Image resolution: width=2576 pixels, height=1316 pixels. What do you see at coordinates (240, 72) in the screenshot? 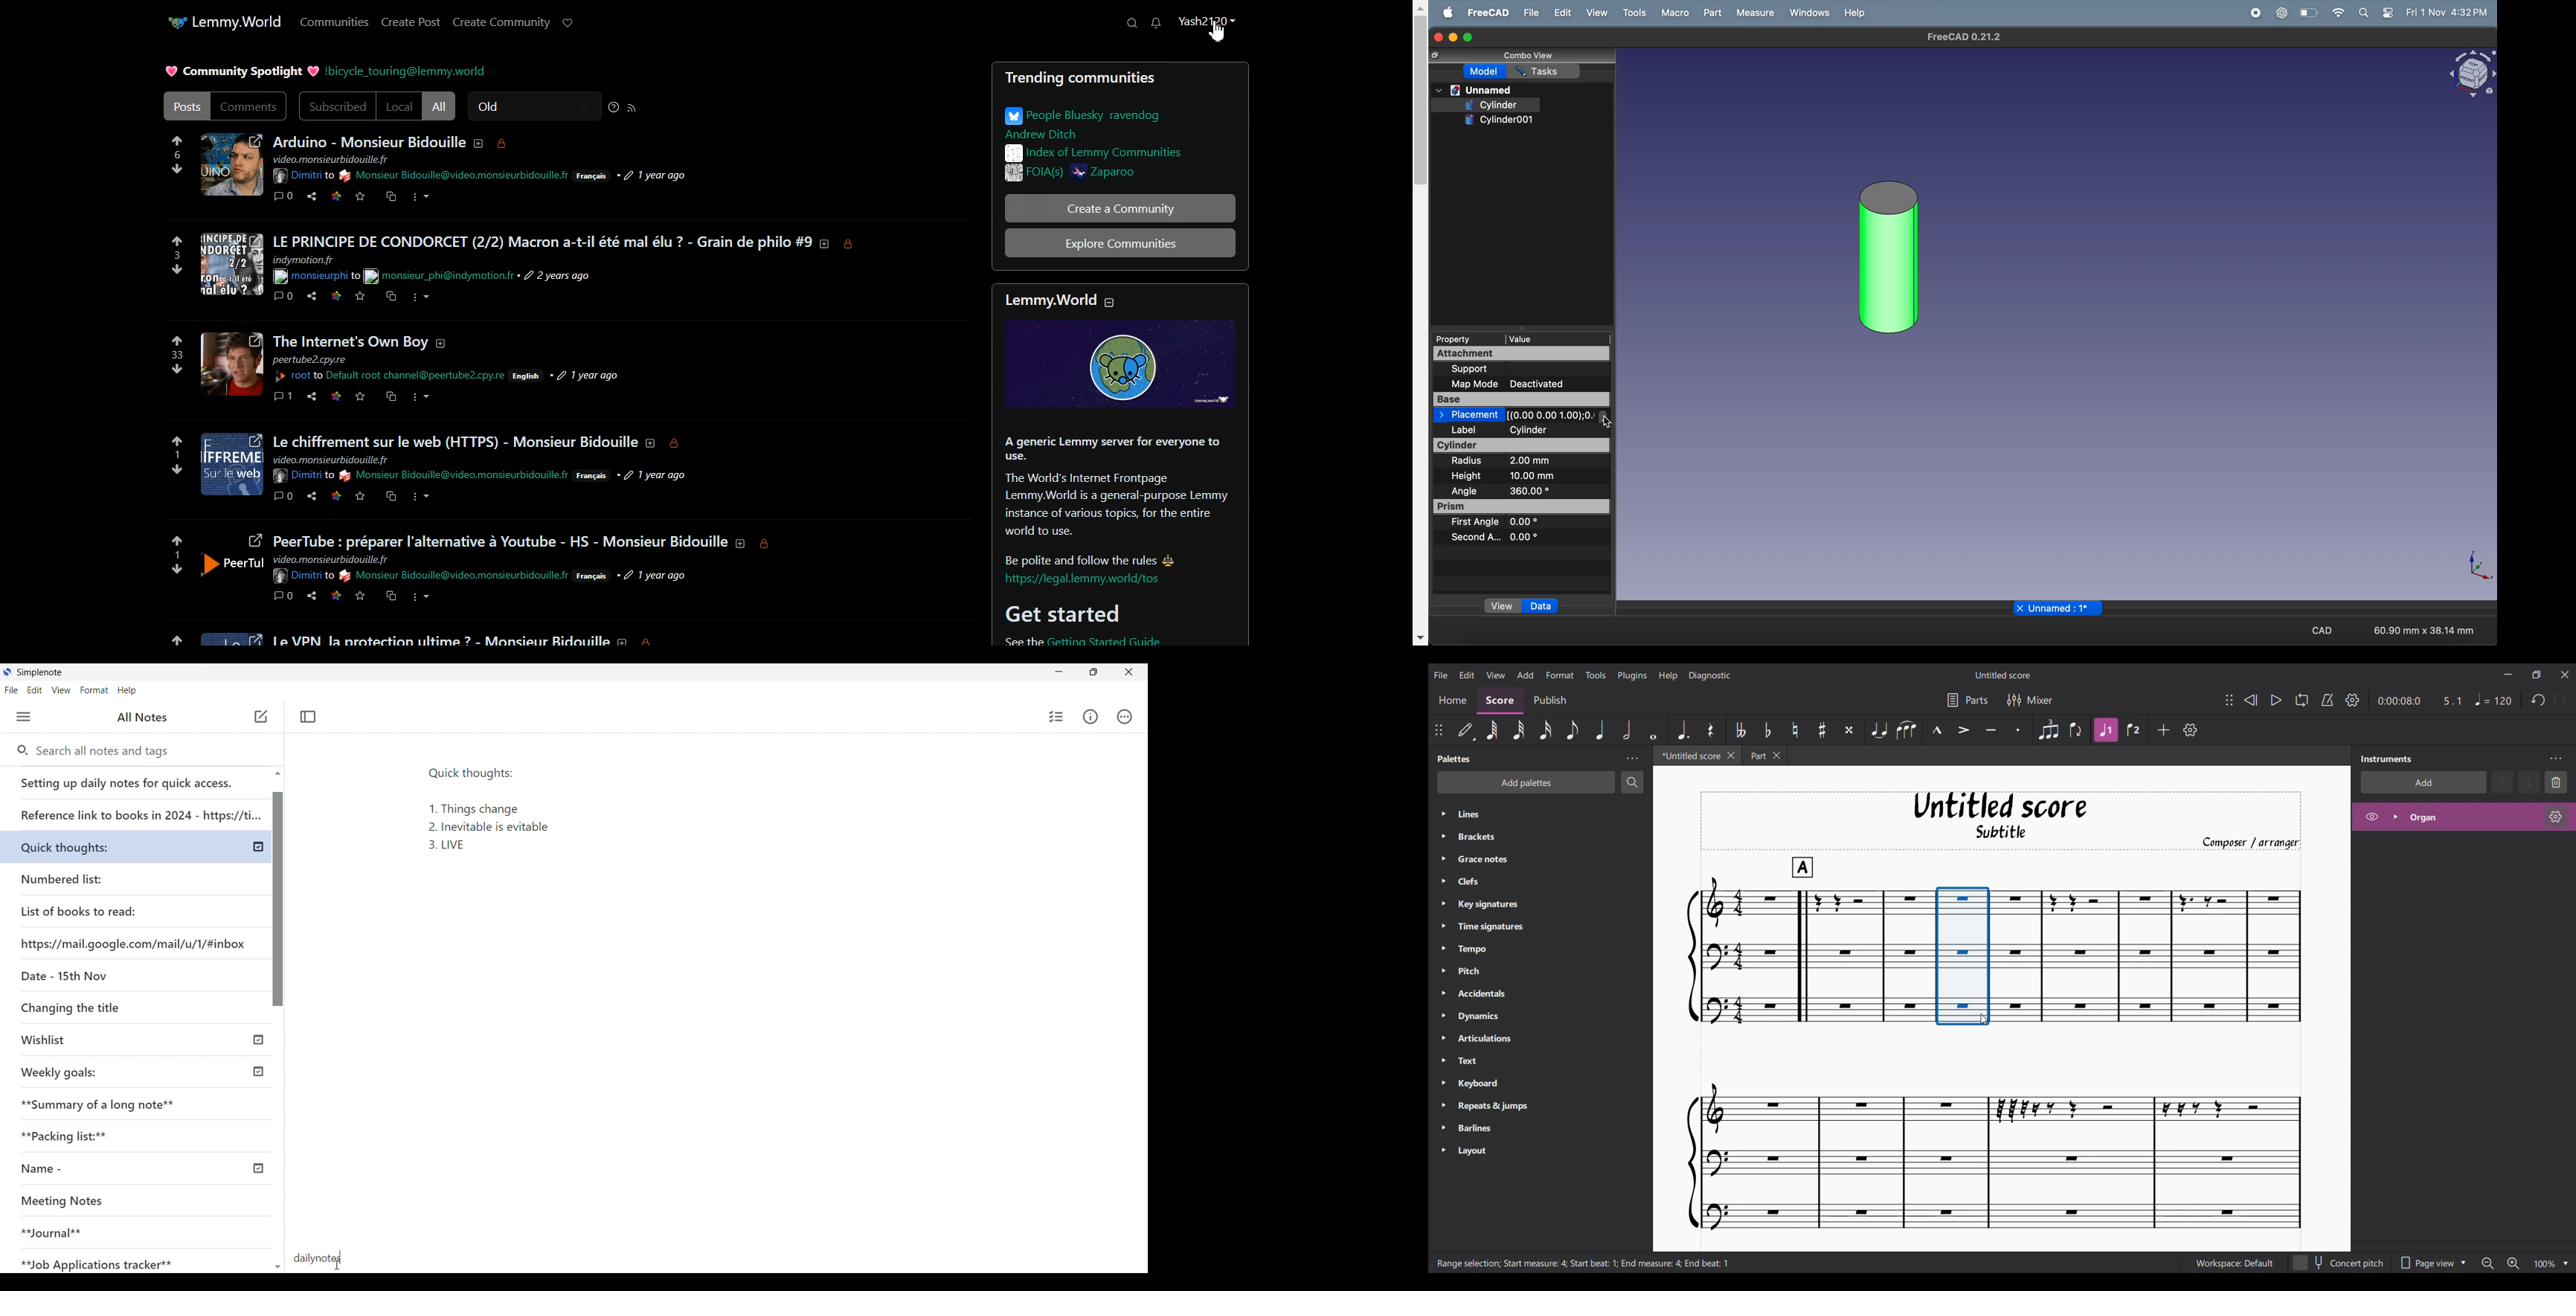
I see `Text` at bounding box center [240, 72].